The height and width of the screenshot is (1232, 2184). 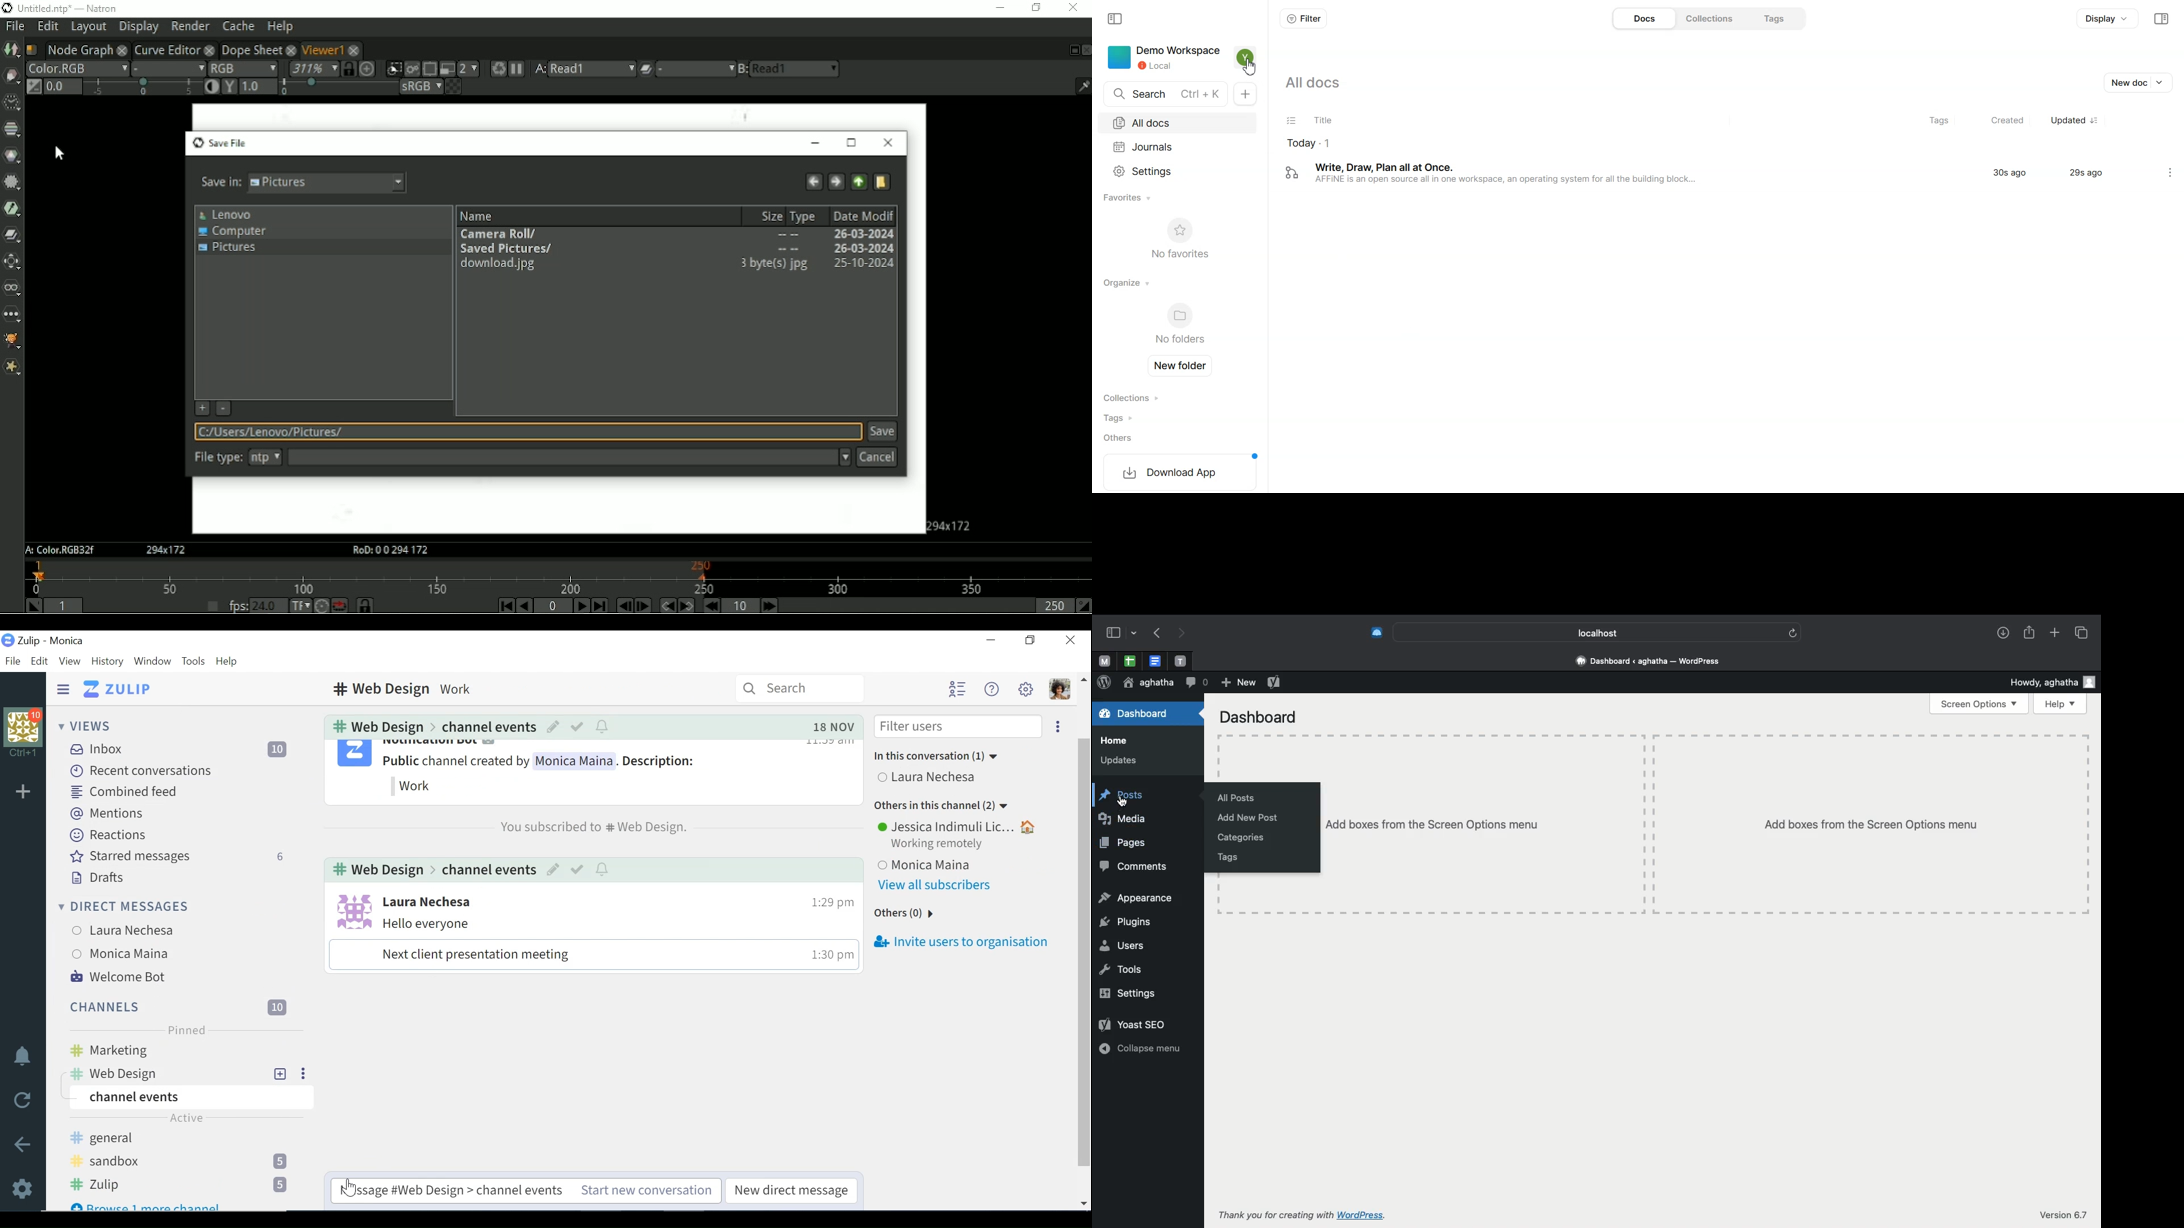 What do you see at coordinates (1710, 18) in the screenshot?
I see `Collections` at bounding box center [1710, 18].